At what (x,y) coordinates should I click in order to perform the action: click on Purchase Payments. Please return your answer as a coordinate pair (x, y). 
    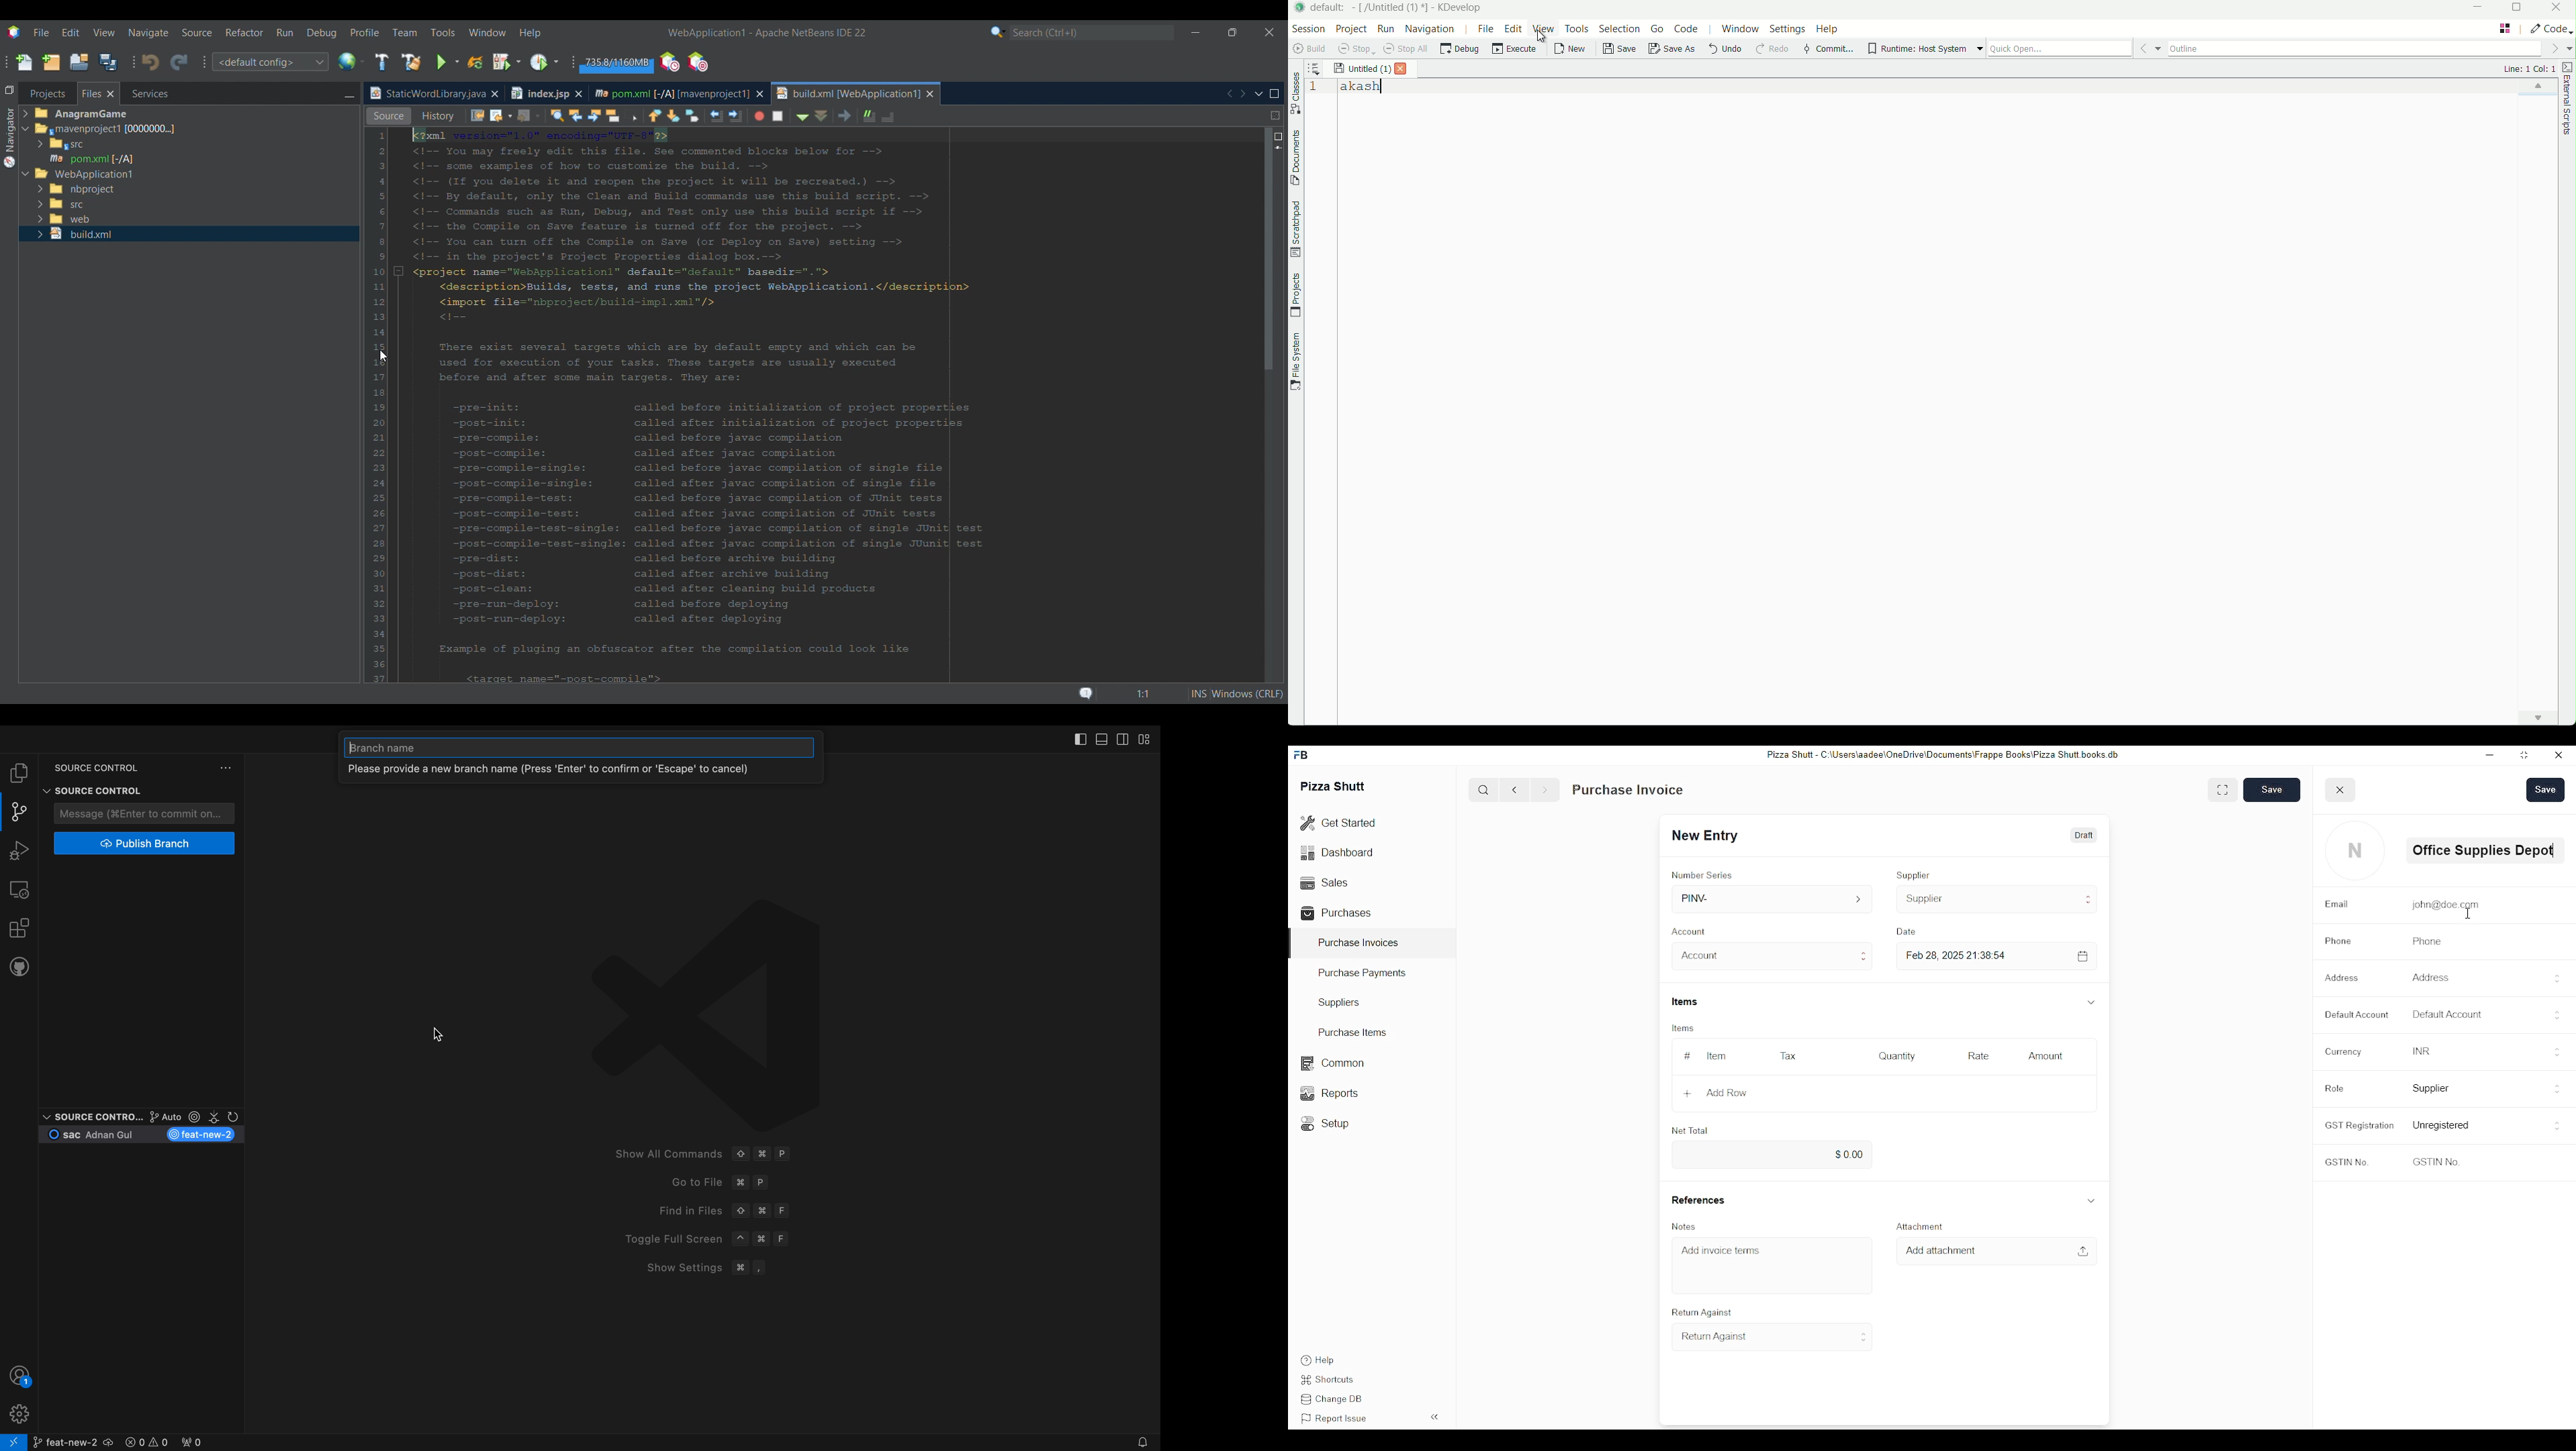
    Looking at the image, I should click on (1363, 974).